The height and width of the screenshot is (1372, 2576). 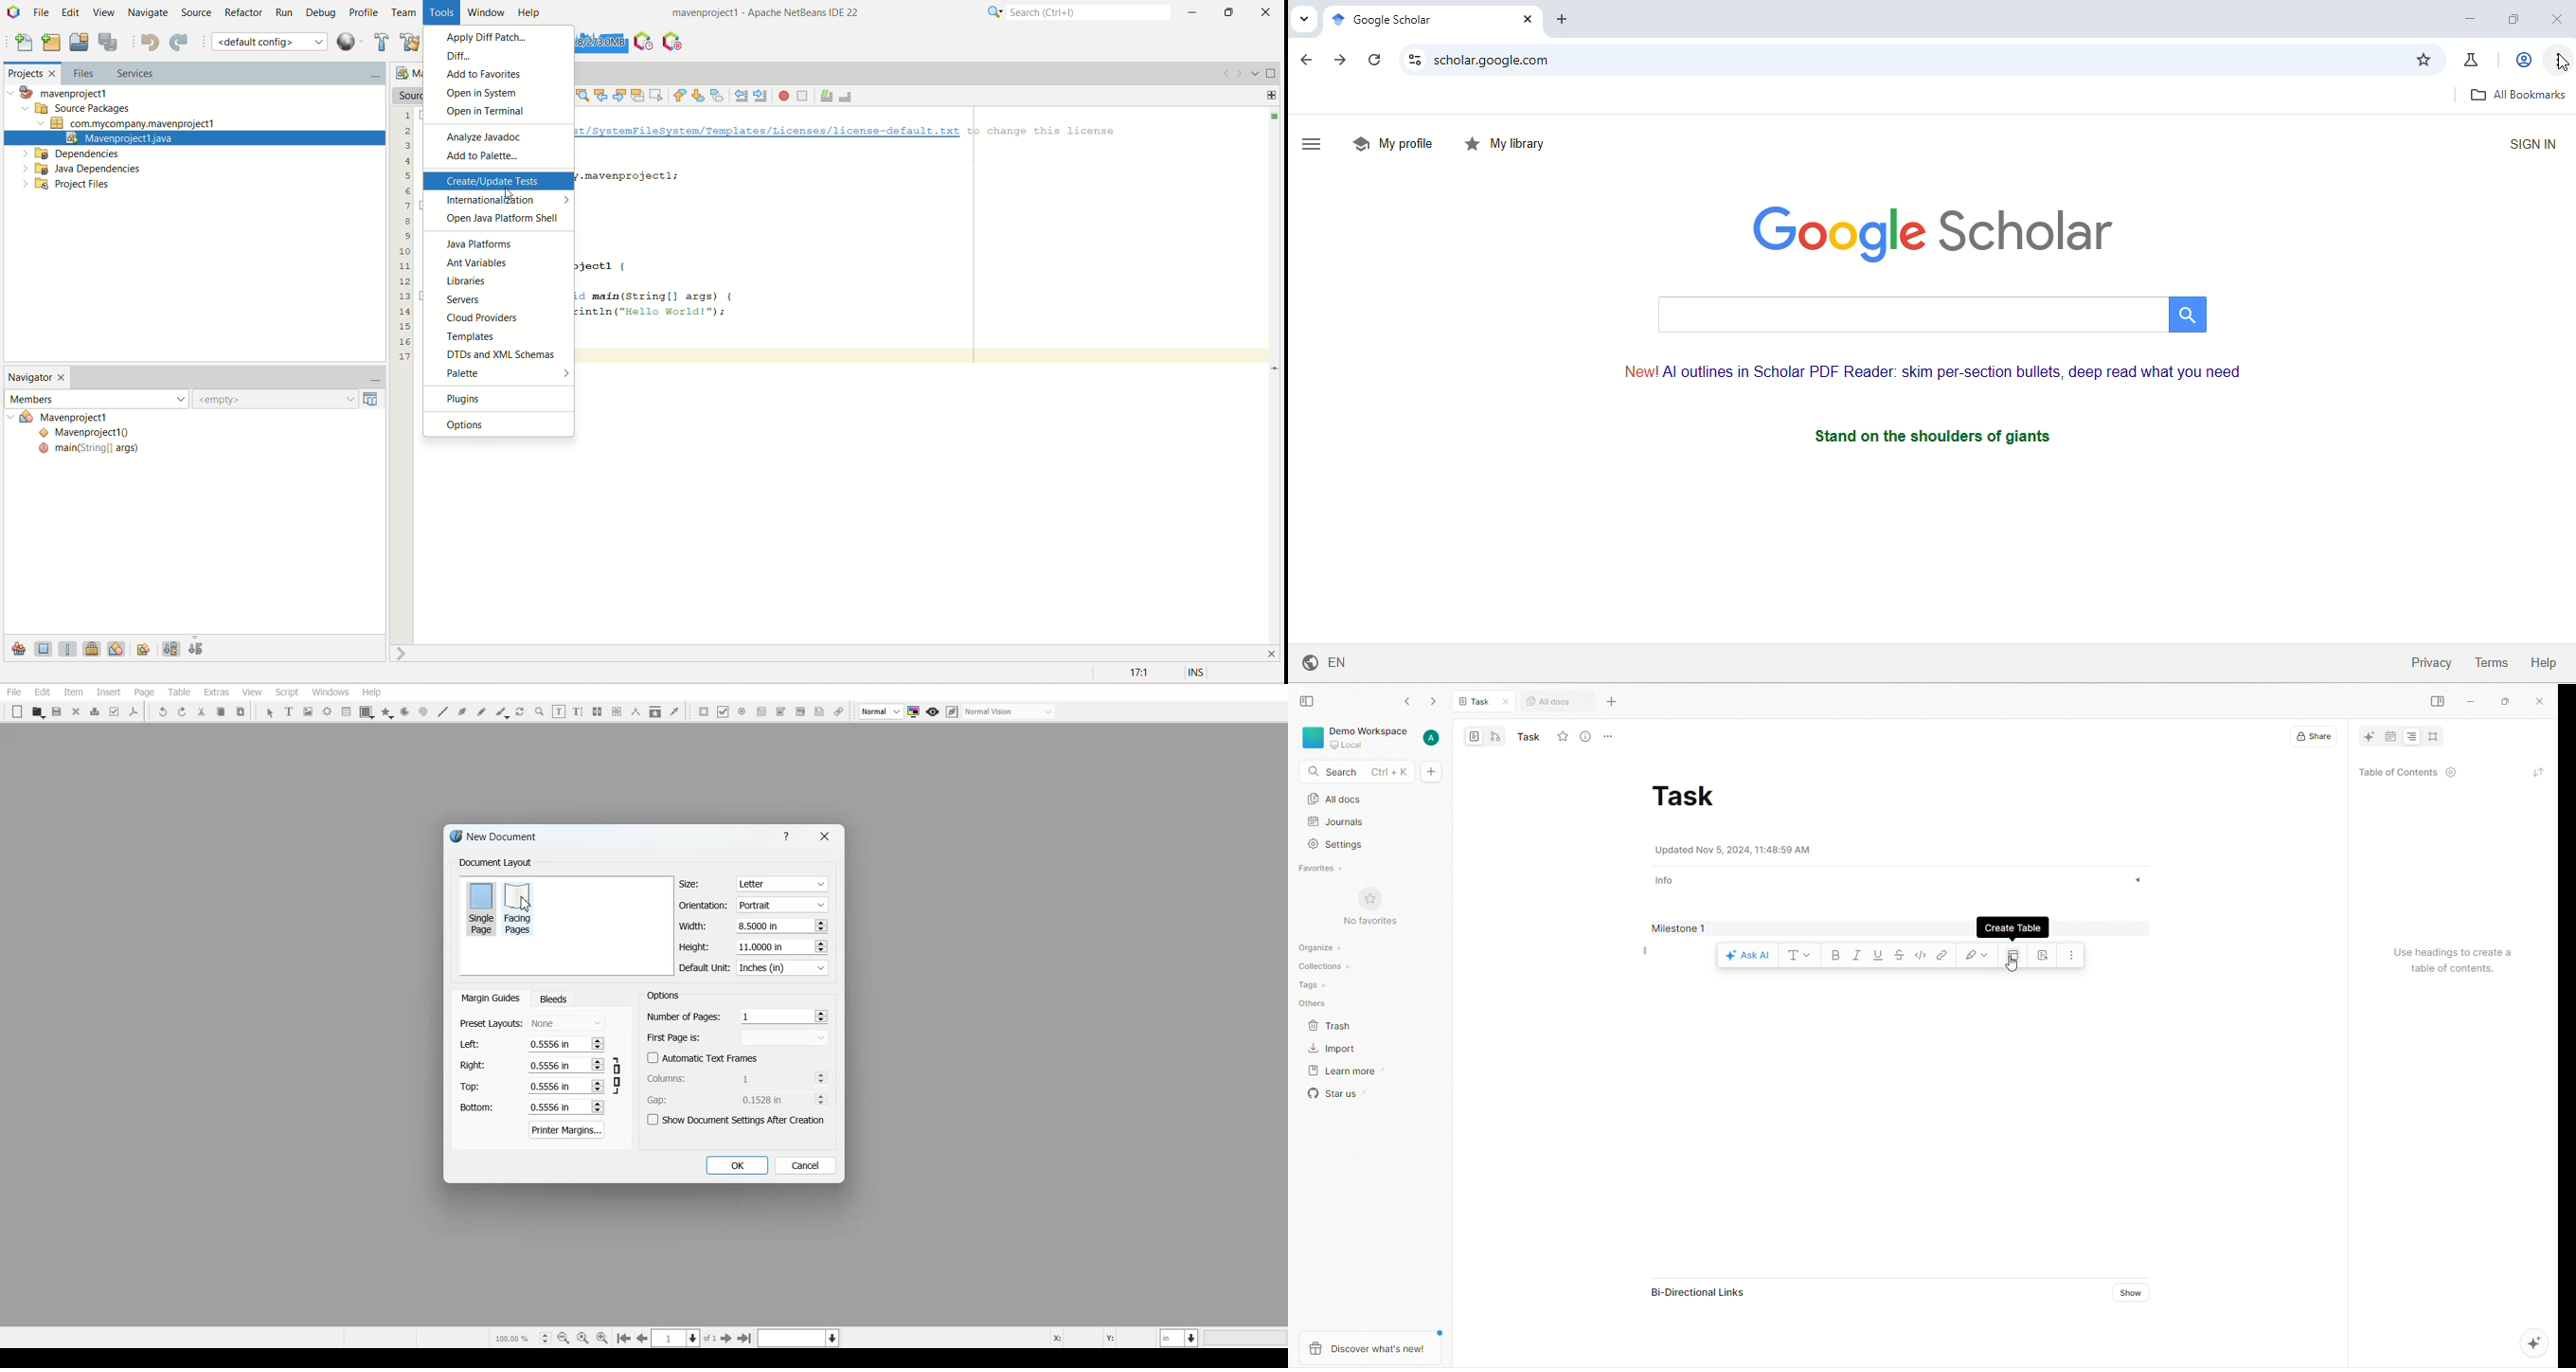 What do you see at coordinates (1551, 703) in the screenshot?
I see `All docs` at bounding box center [1551, 703].